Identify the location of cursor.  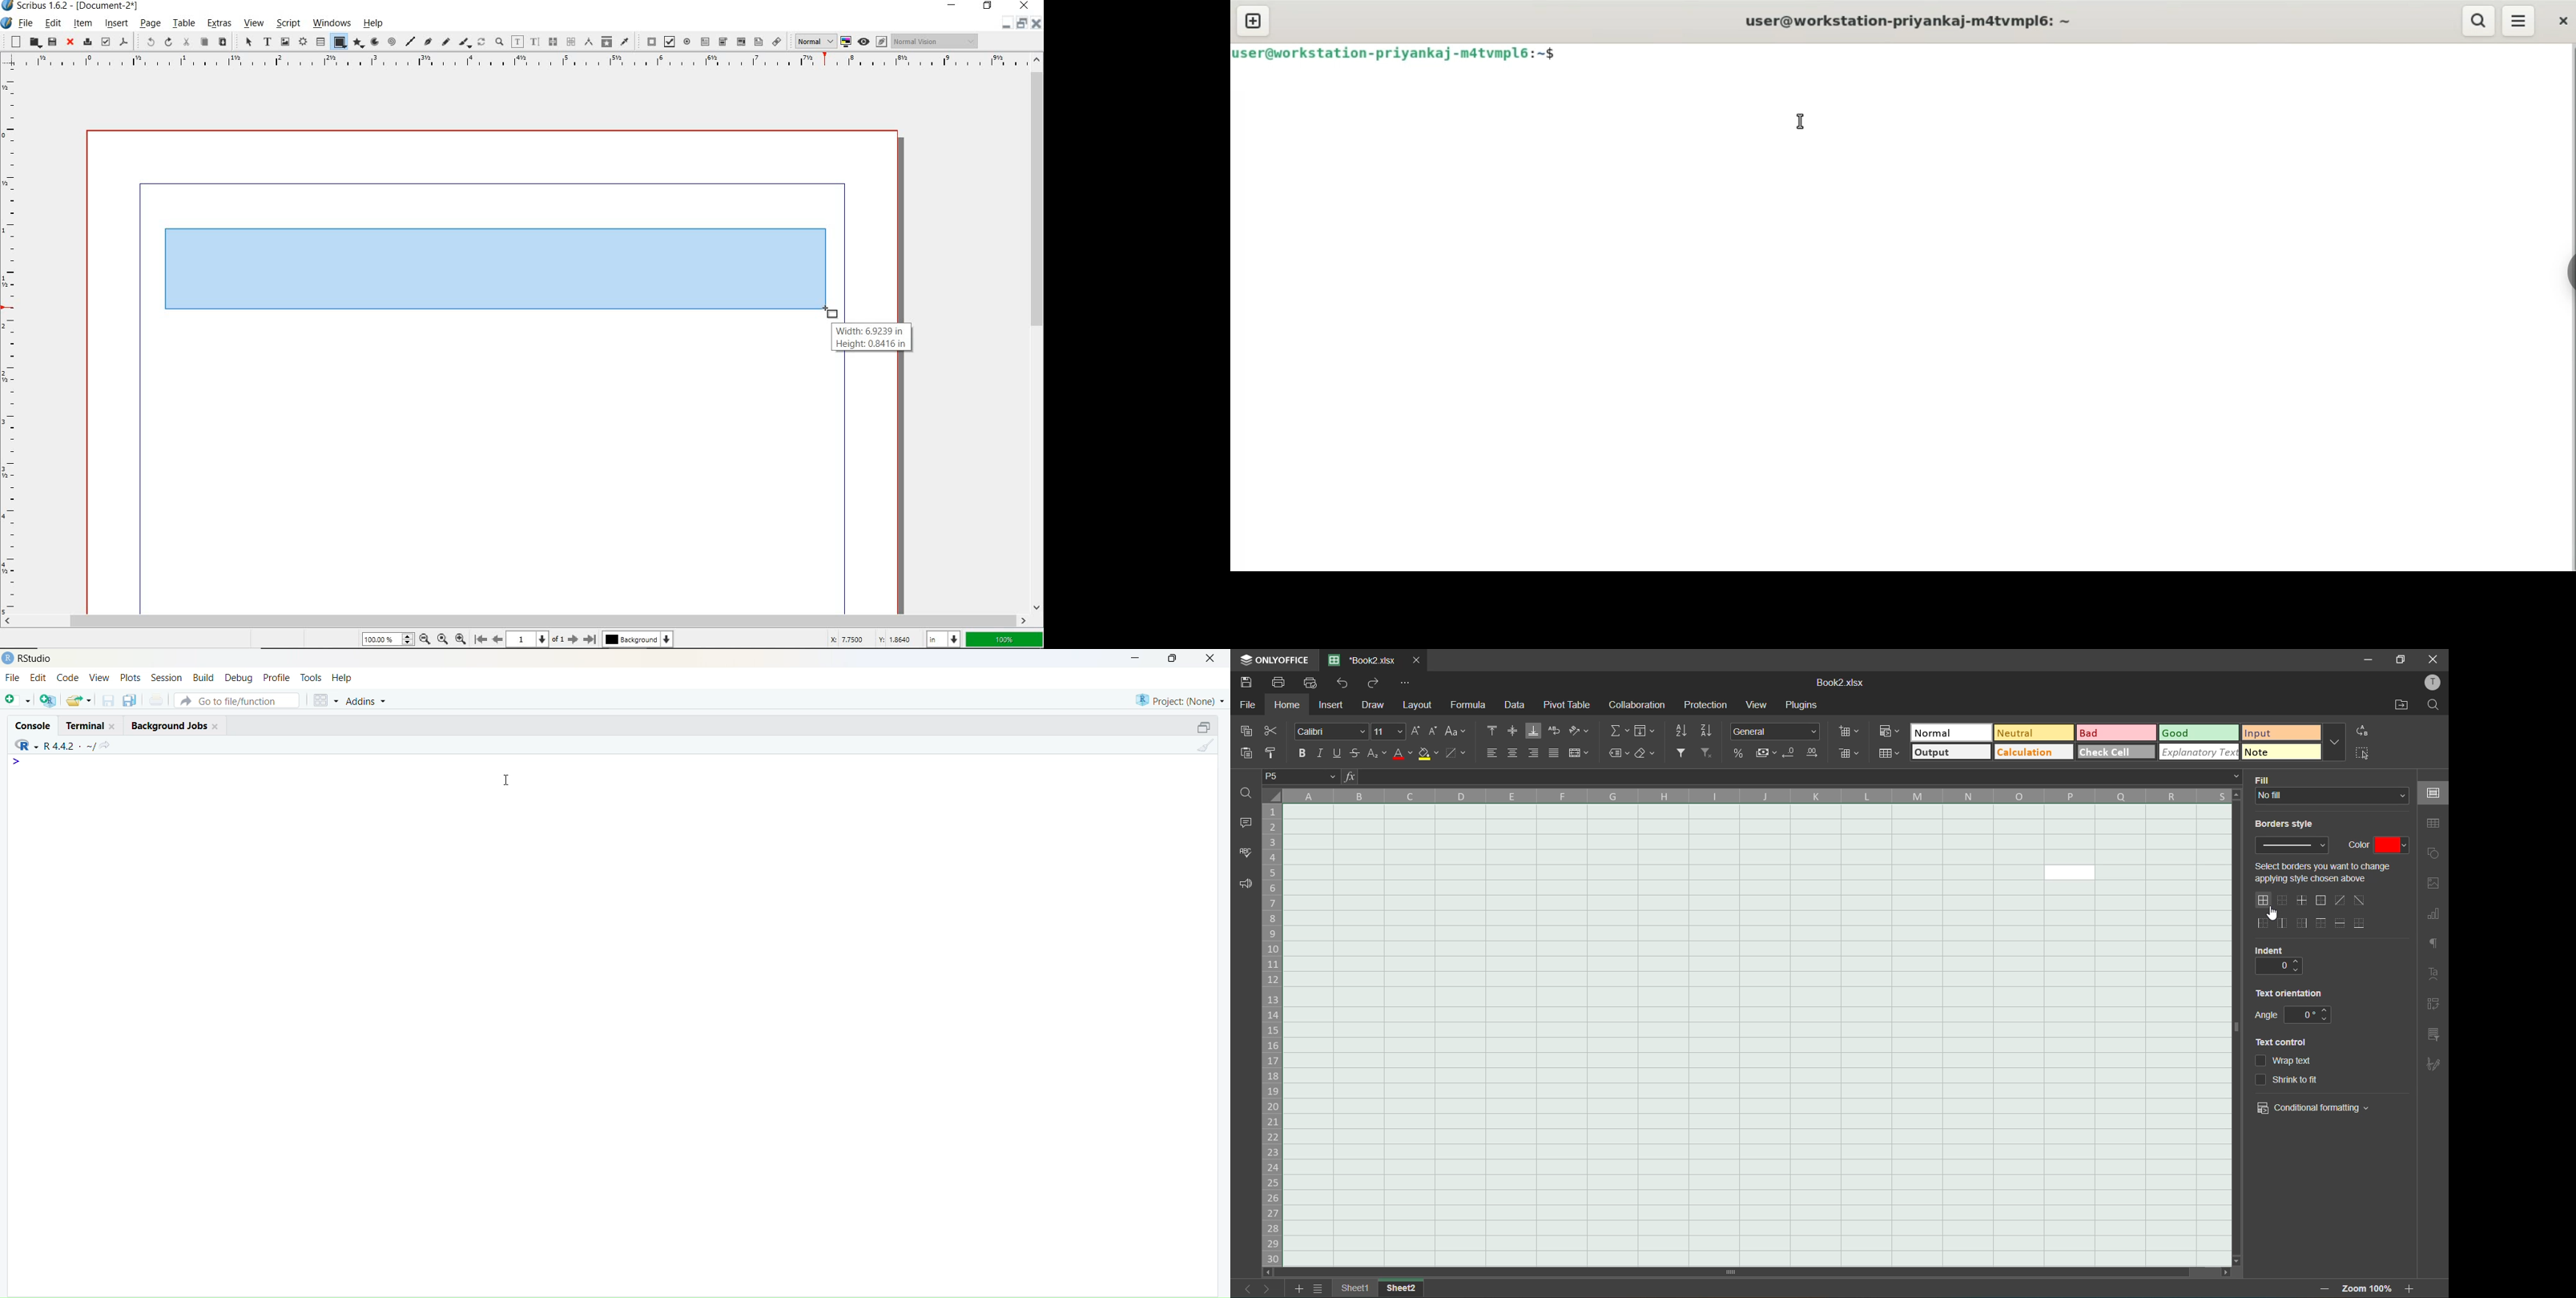
(1798, 123).